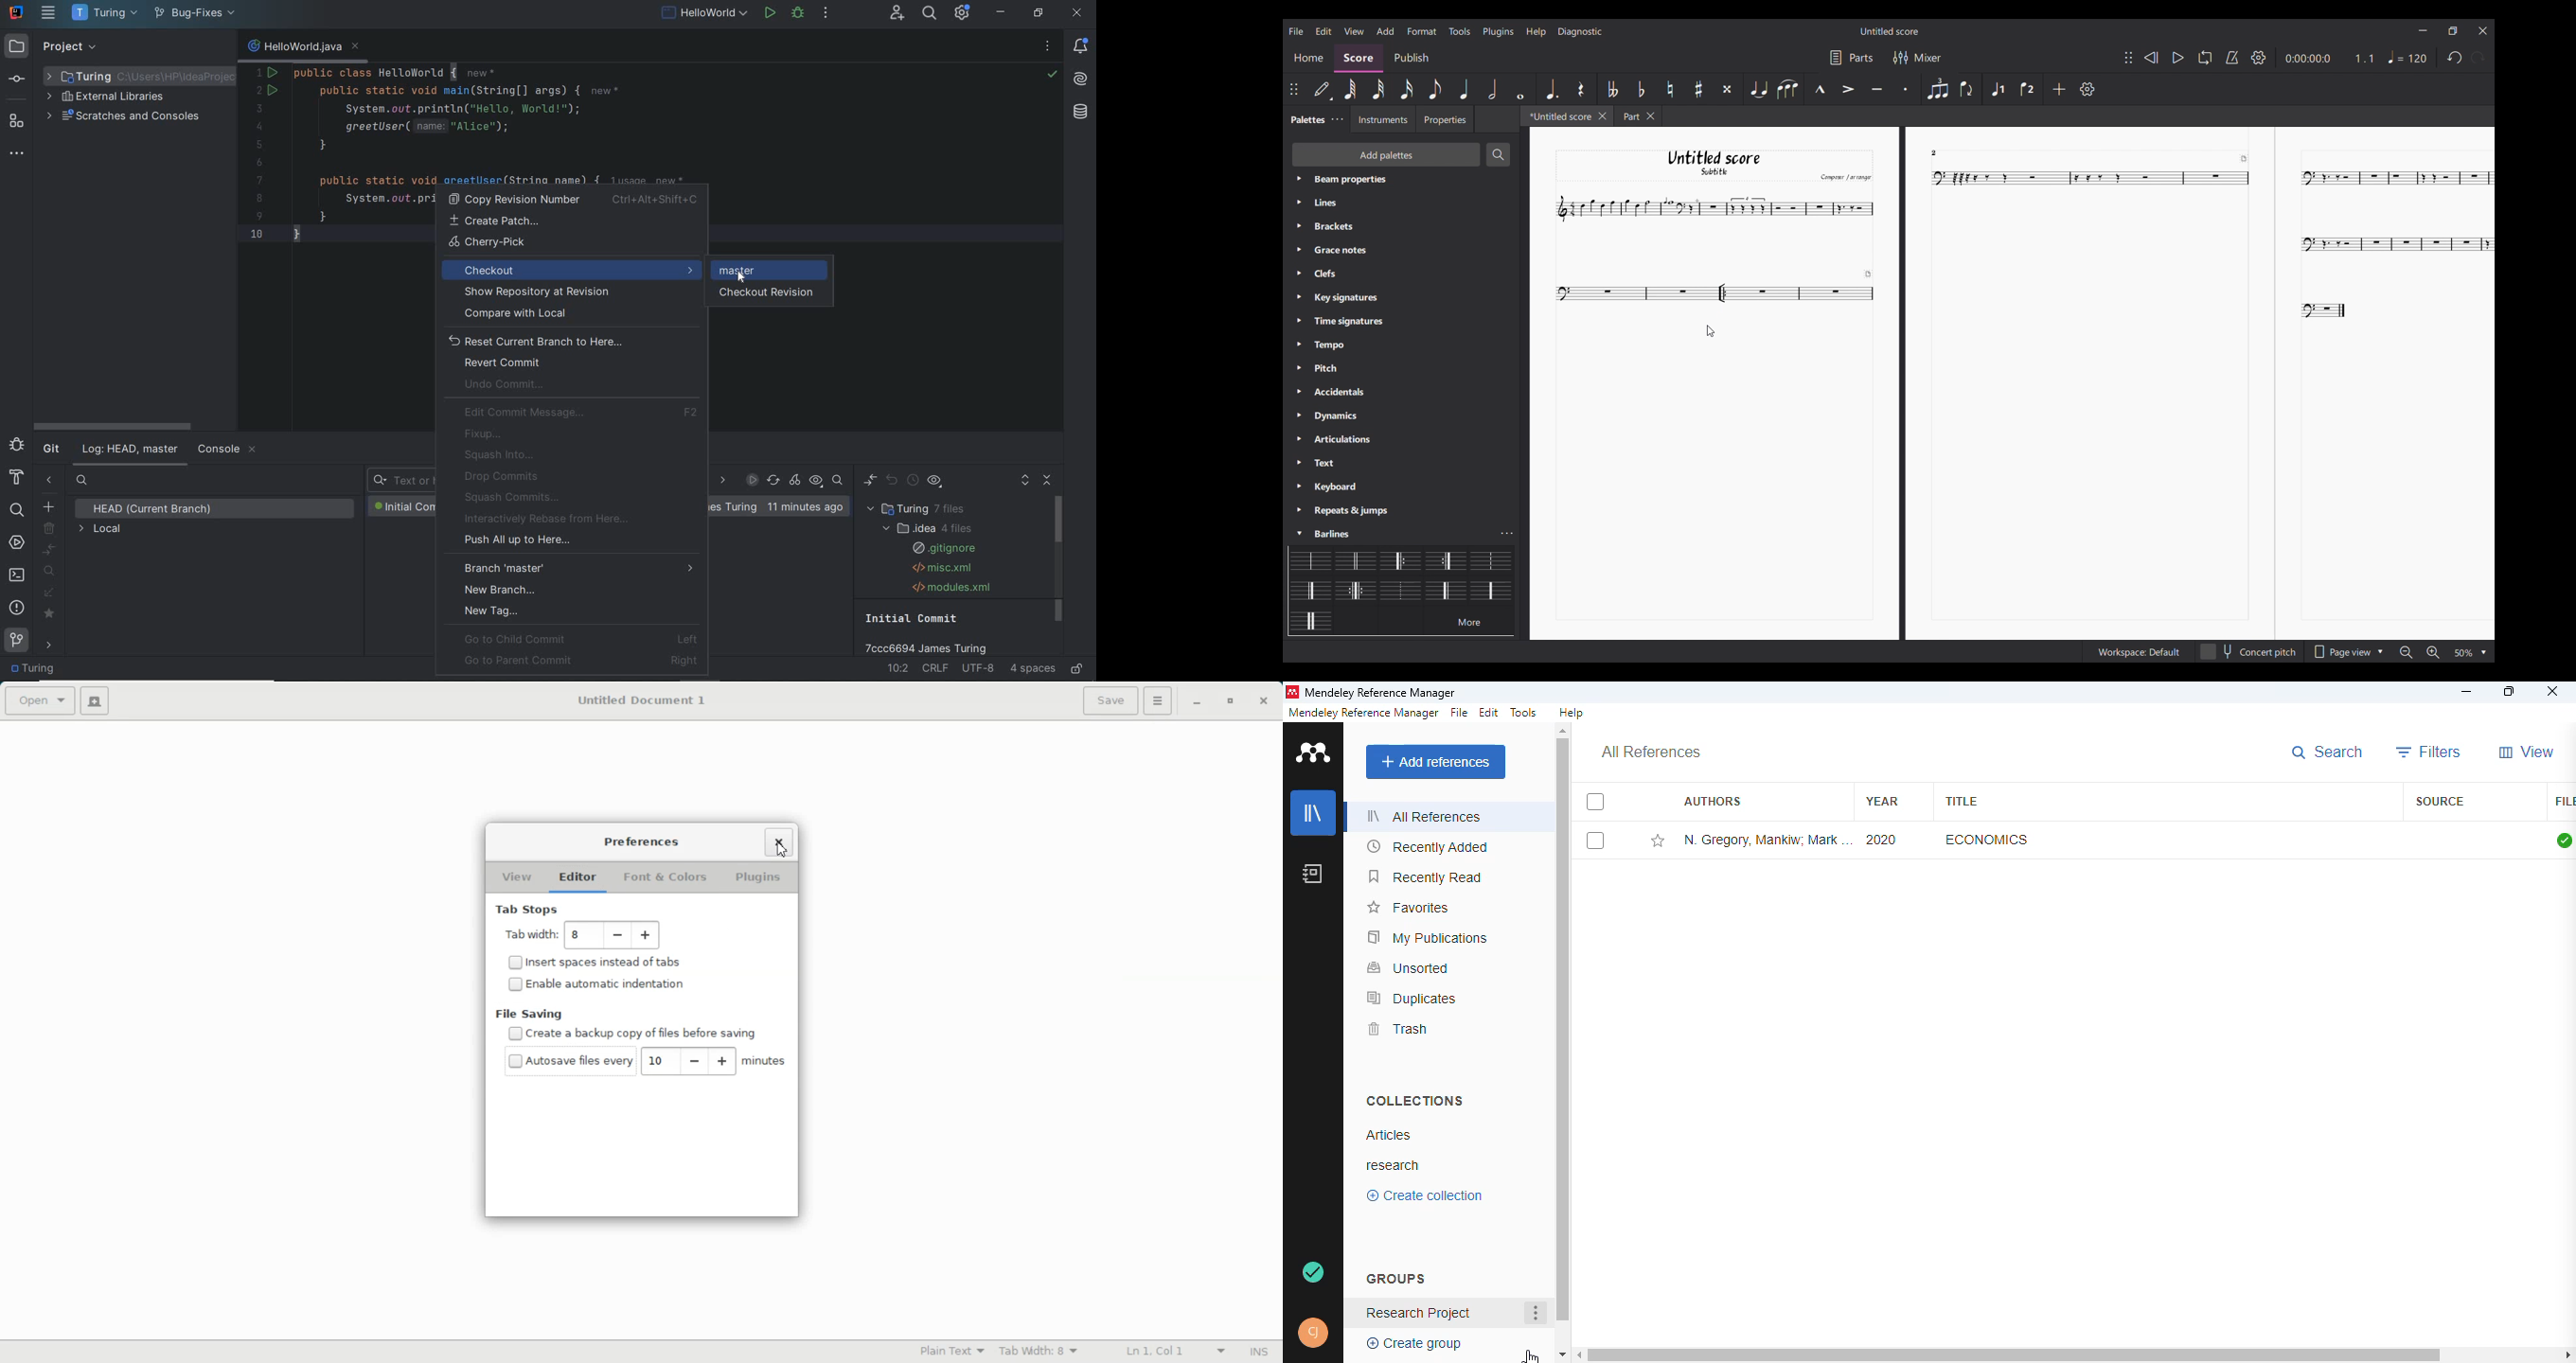 The image size is (2576, 1372). I want to click on collapse all, so click(1049, 481).